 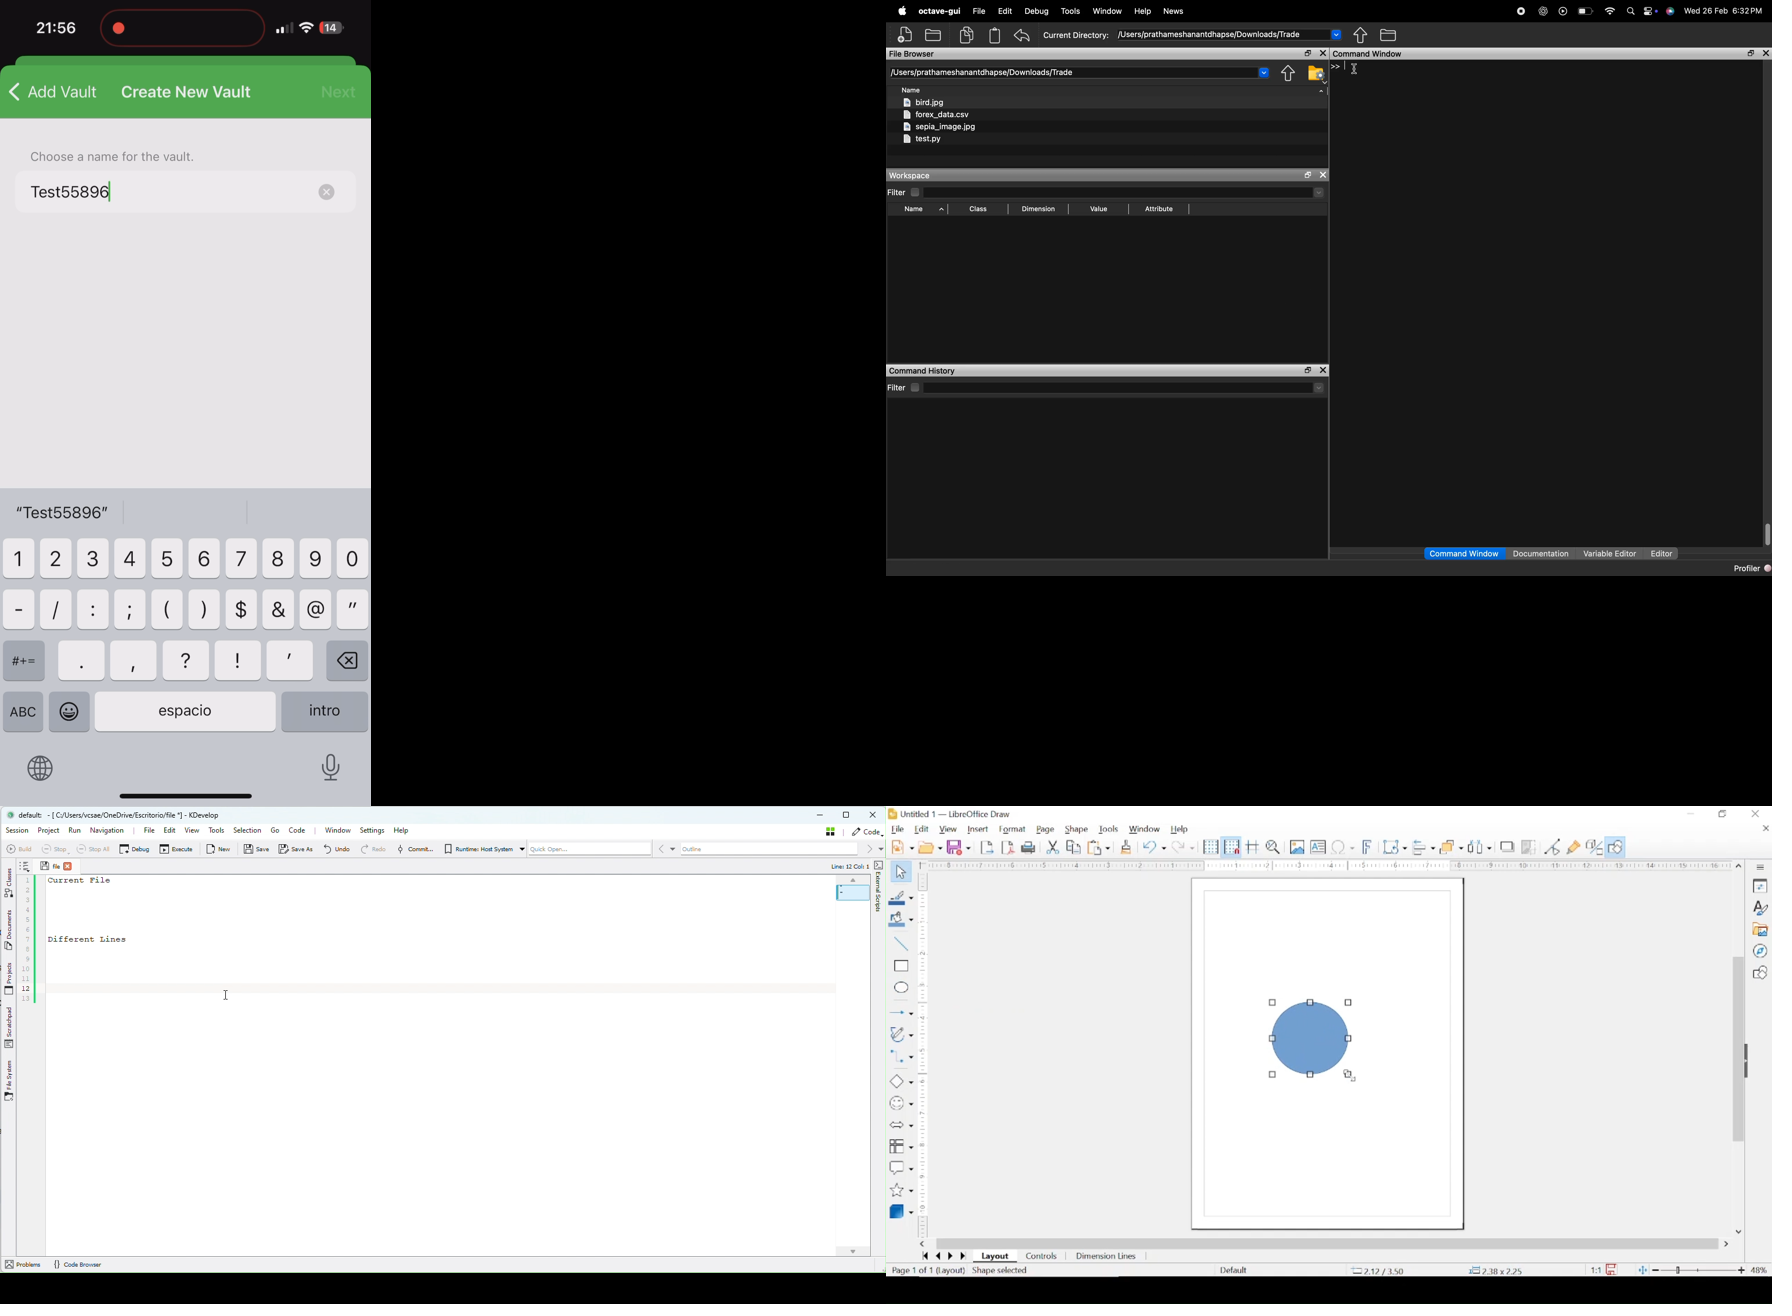 What do you see at coordinates (1053, 847) in the screenshot?
I see `cut` at bounding box center [1053, 847].